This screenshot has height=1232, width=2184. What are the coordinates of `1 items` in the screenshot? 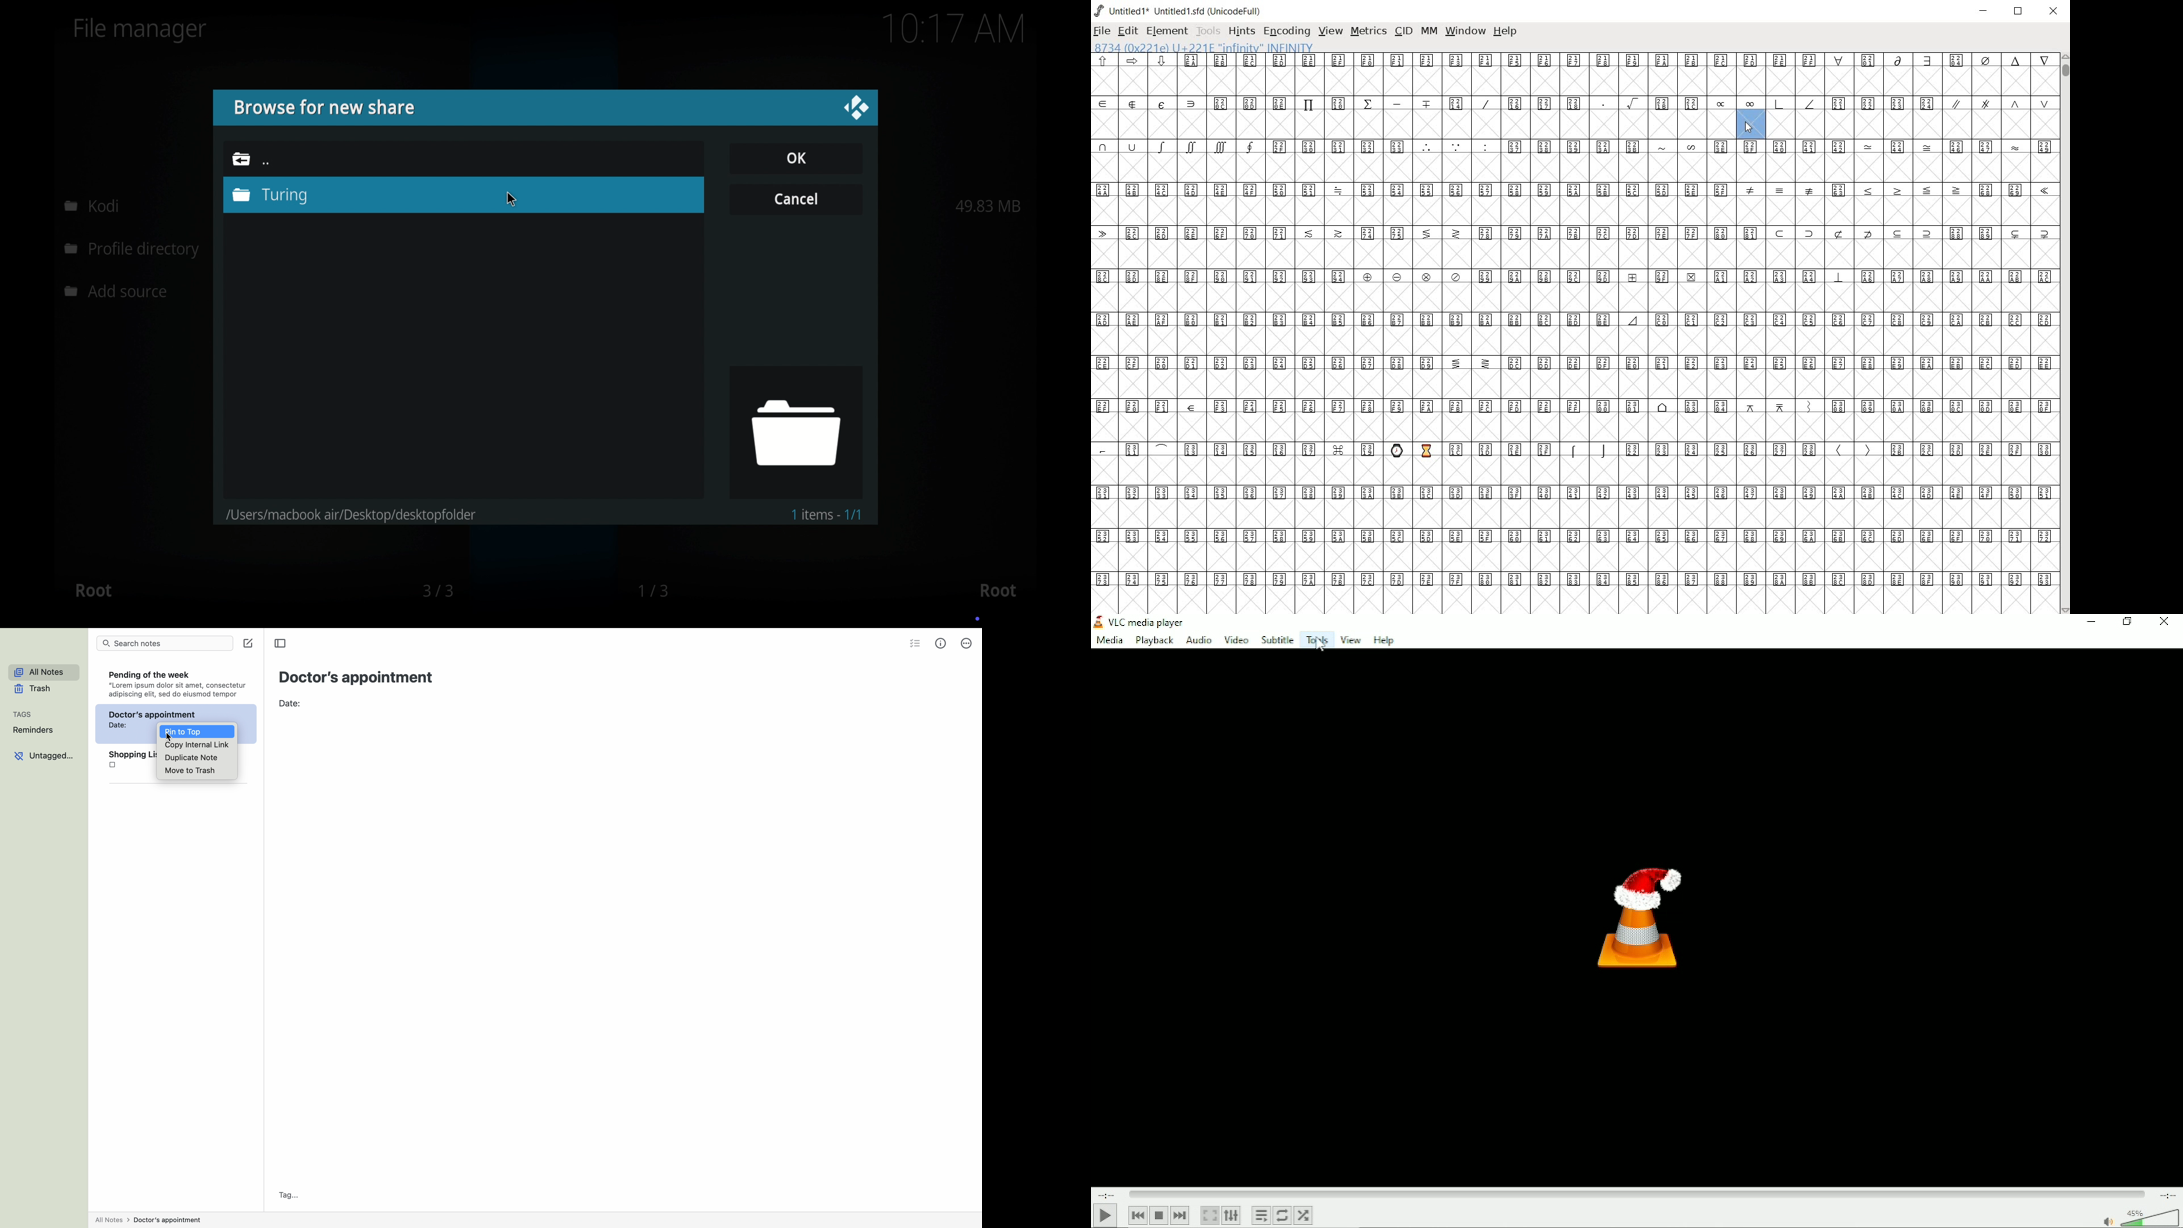 It's located at (827, 514).